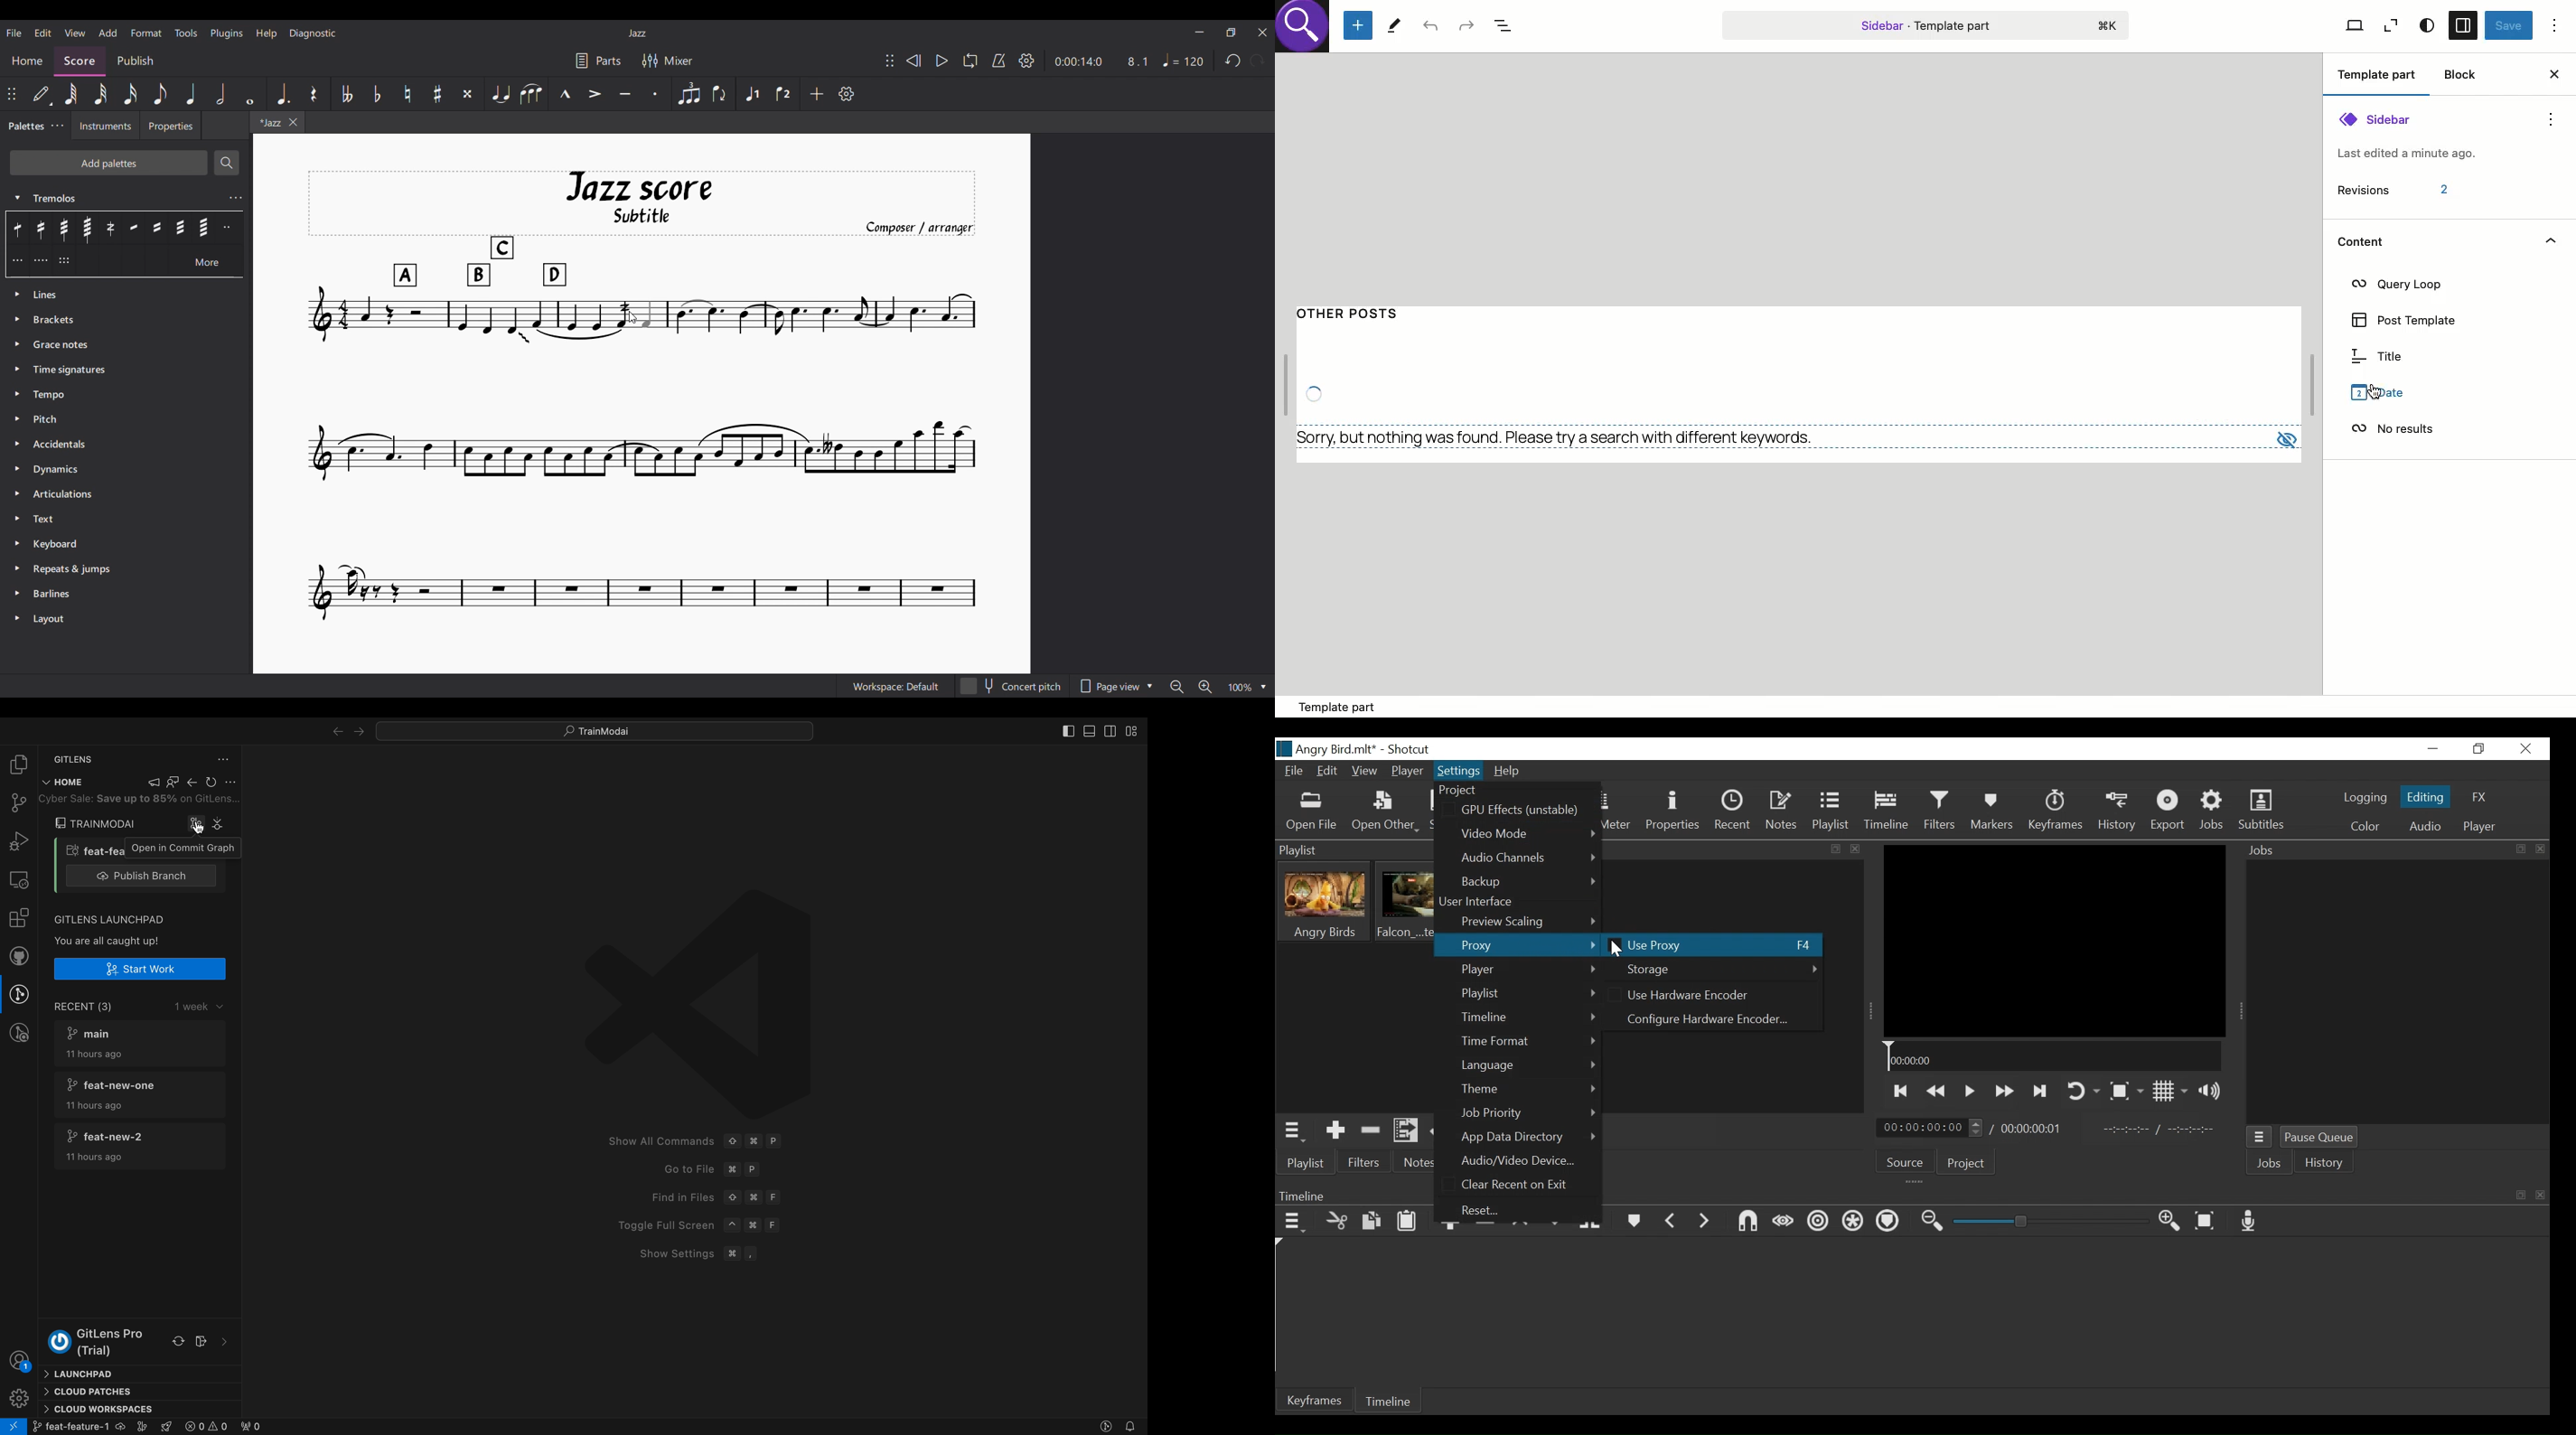 This screenshot has width=2576, height=1456. I want to click on layout, so click(1136, 731).